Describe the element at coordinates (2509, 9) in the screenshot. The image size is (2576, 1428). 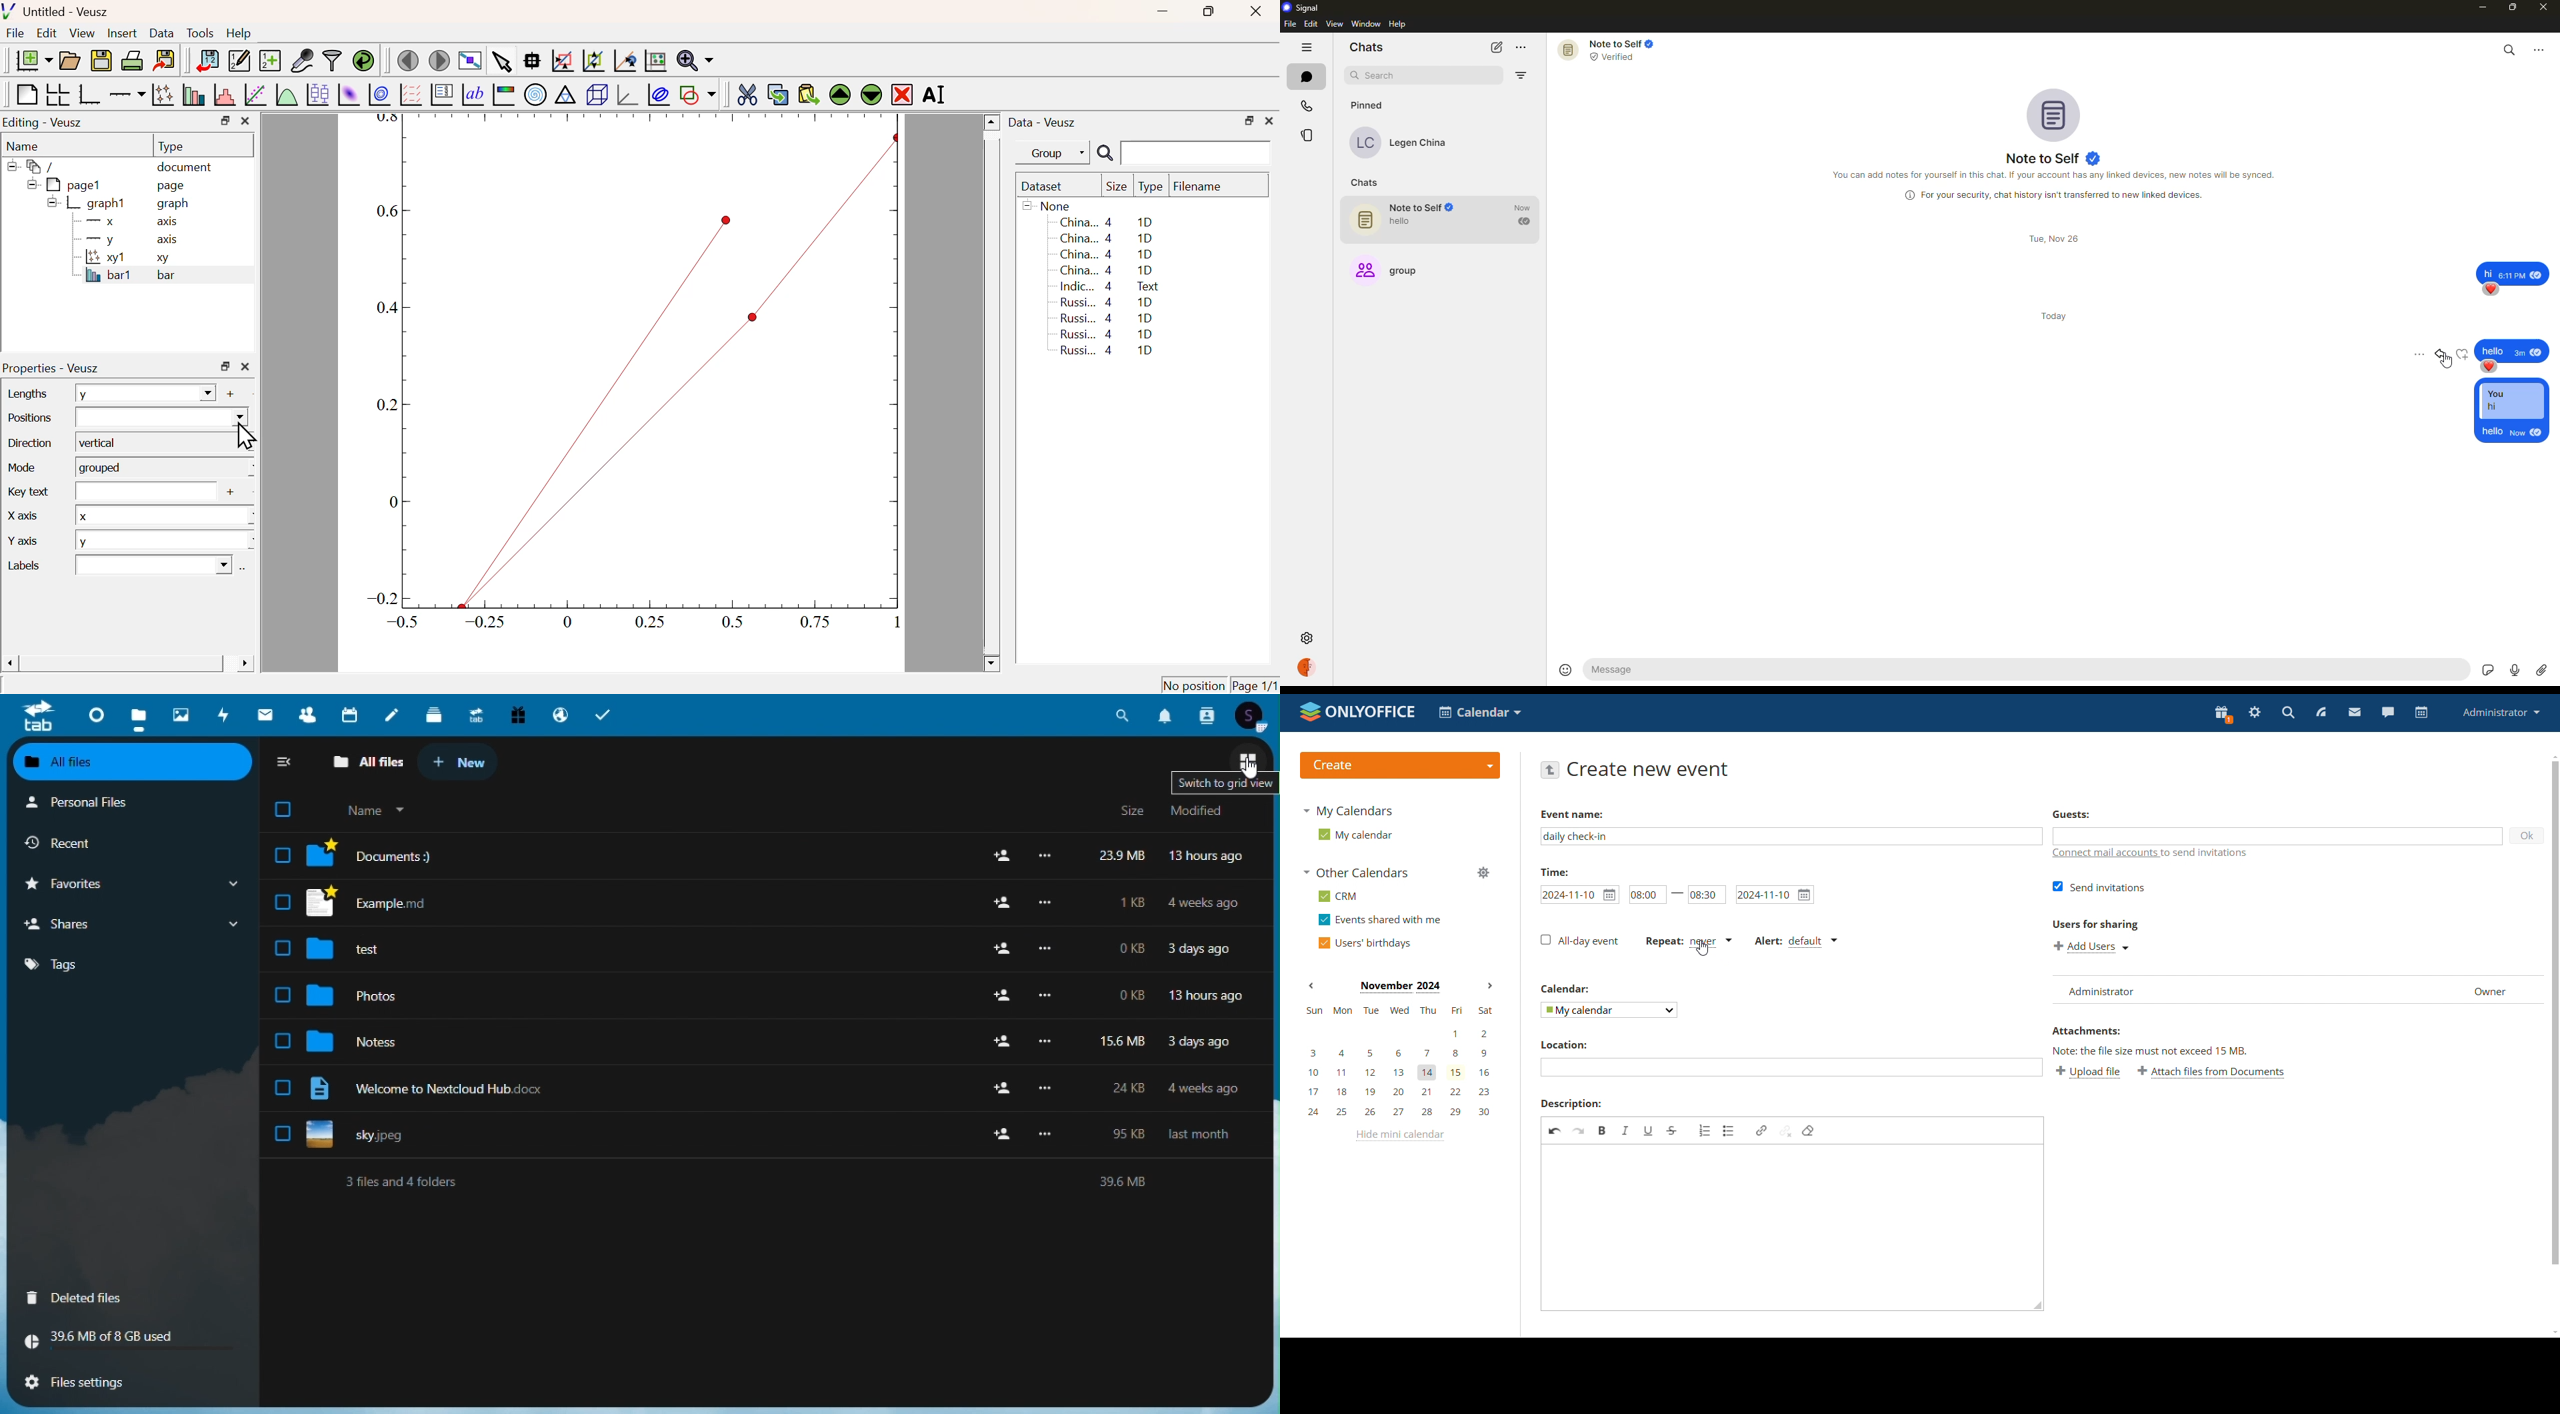
I see `maximize` at that location.